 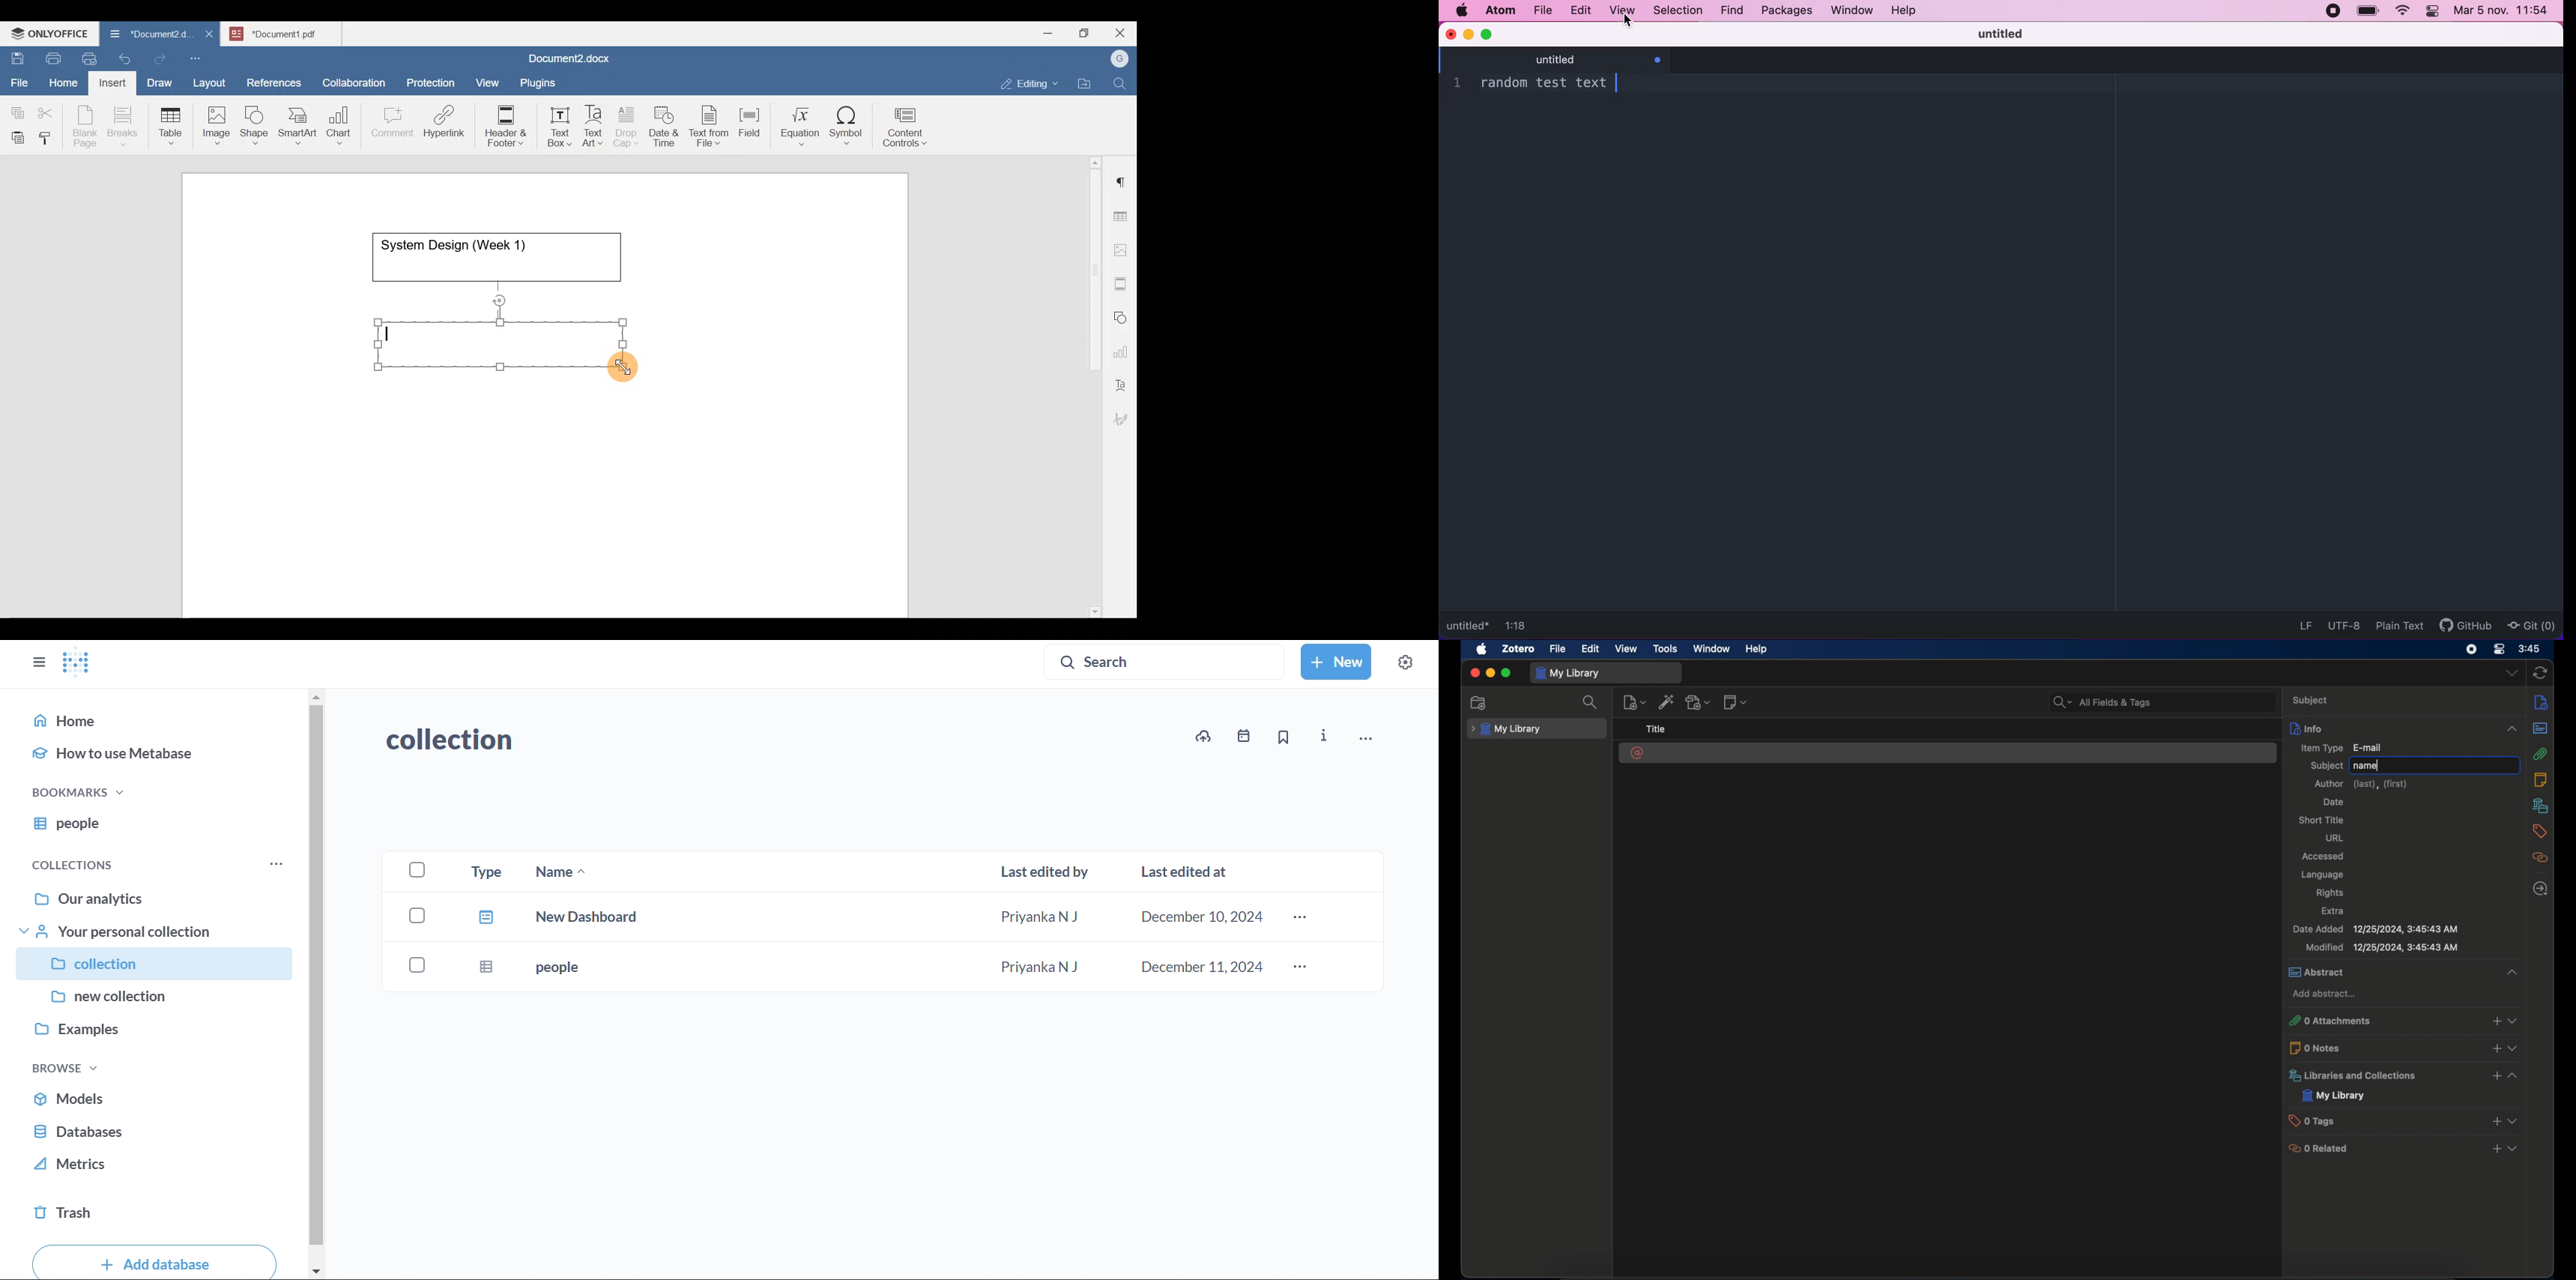 I want to click on Copy, so click(x=15, y=109).